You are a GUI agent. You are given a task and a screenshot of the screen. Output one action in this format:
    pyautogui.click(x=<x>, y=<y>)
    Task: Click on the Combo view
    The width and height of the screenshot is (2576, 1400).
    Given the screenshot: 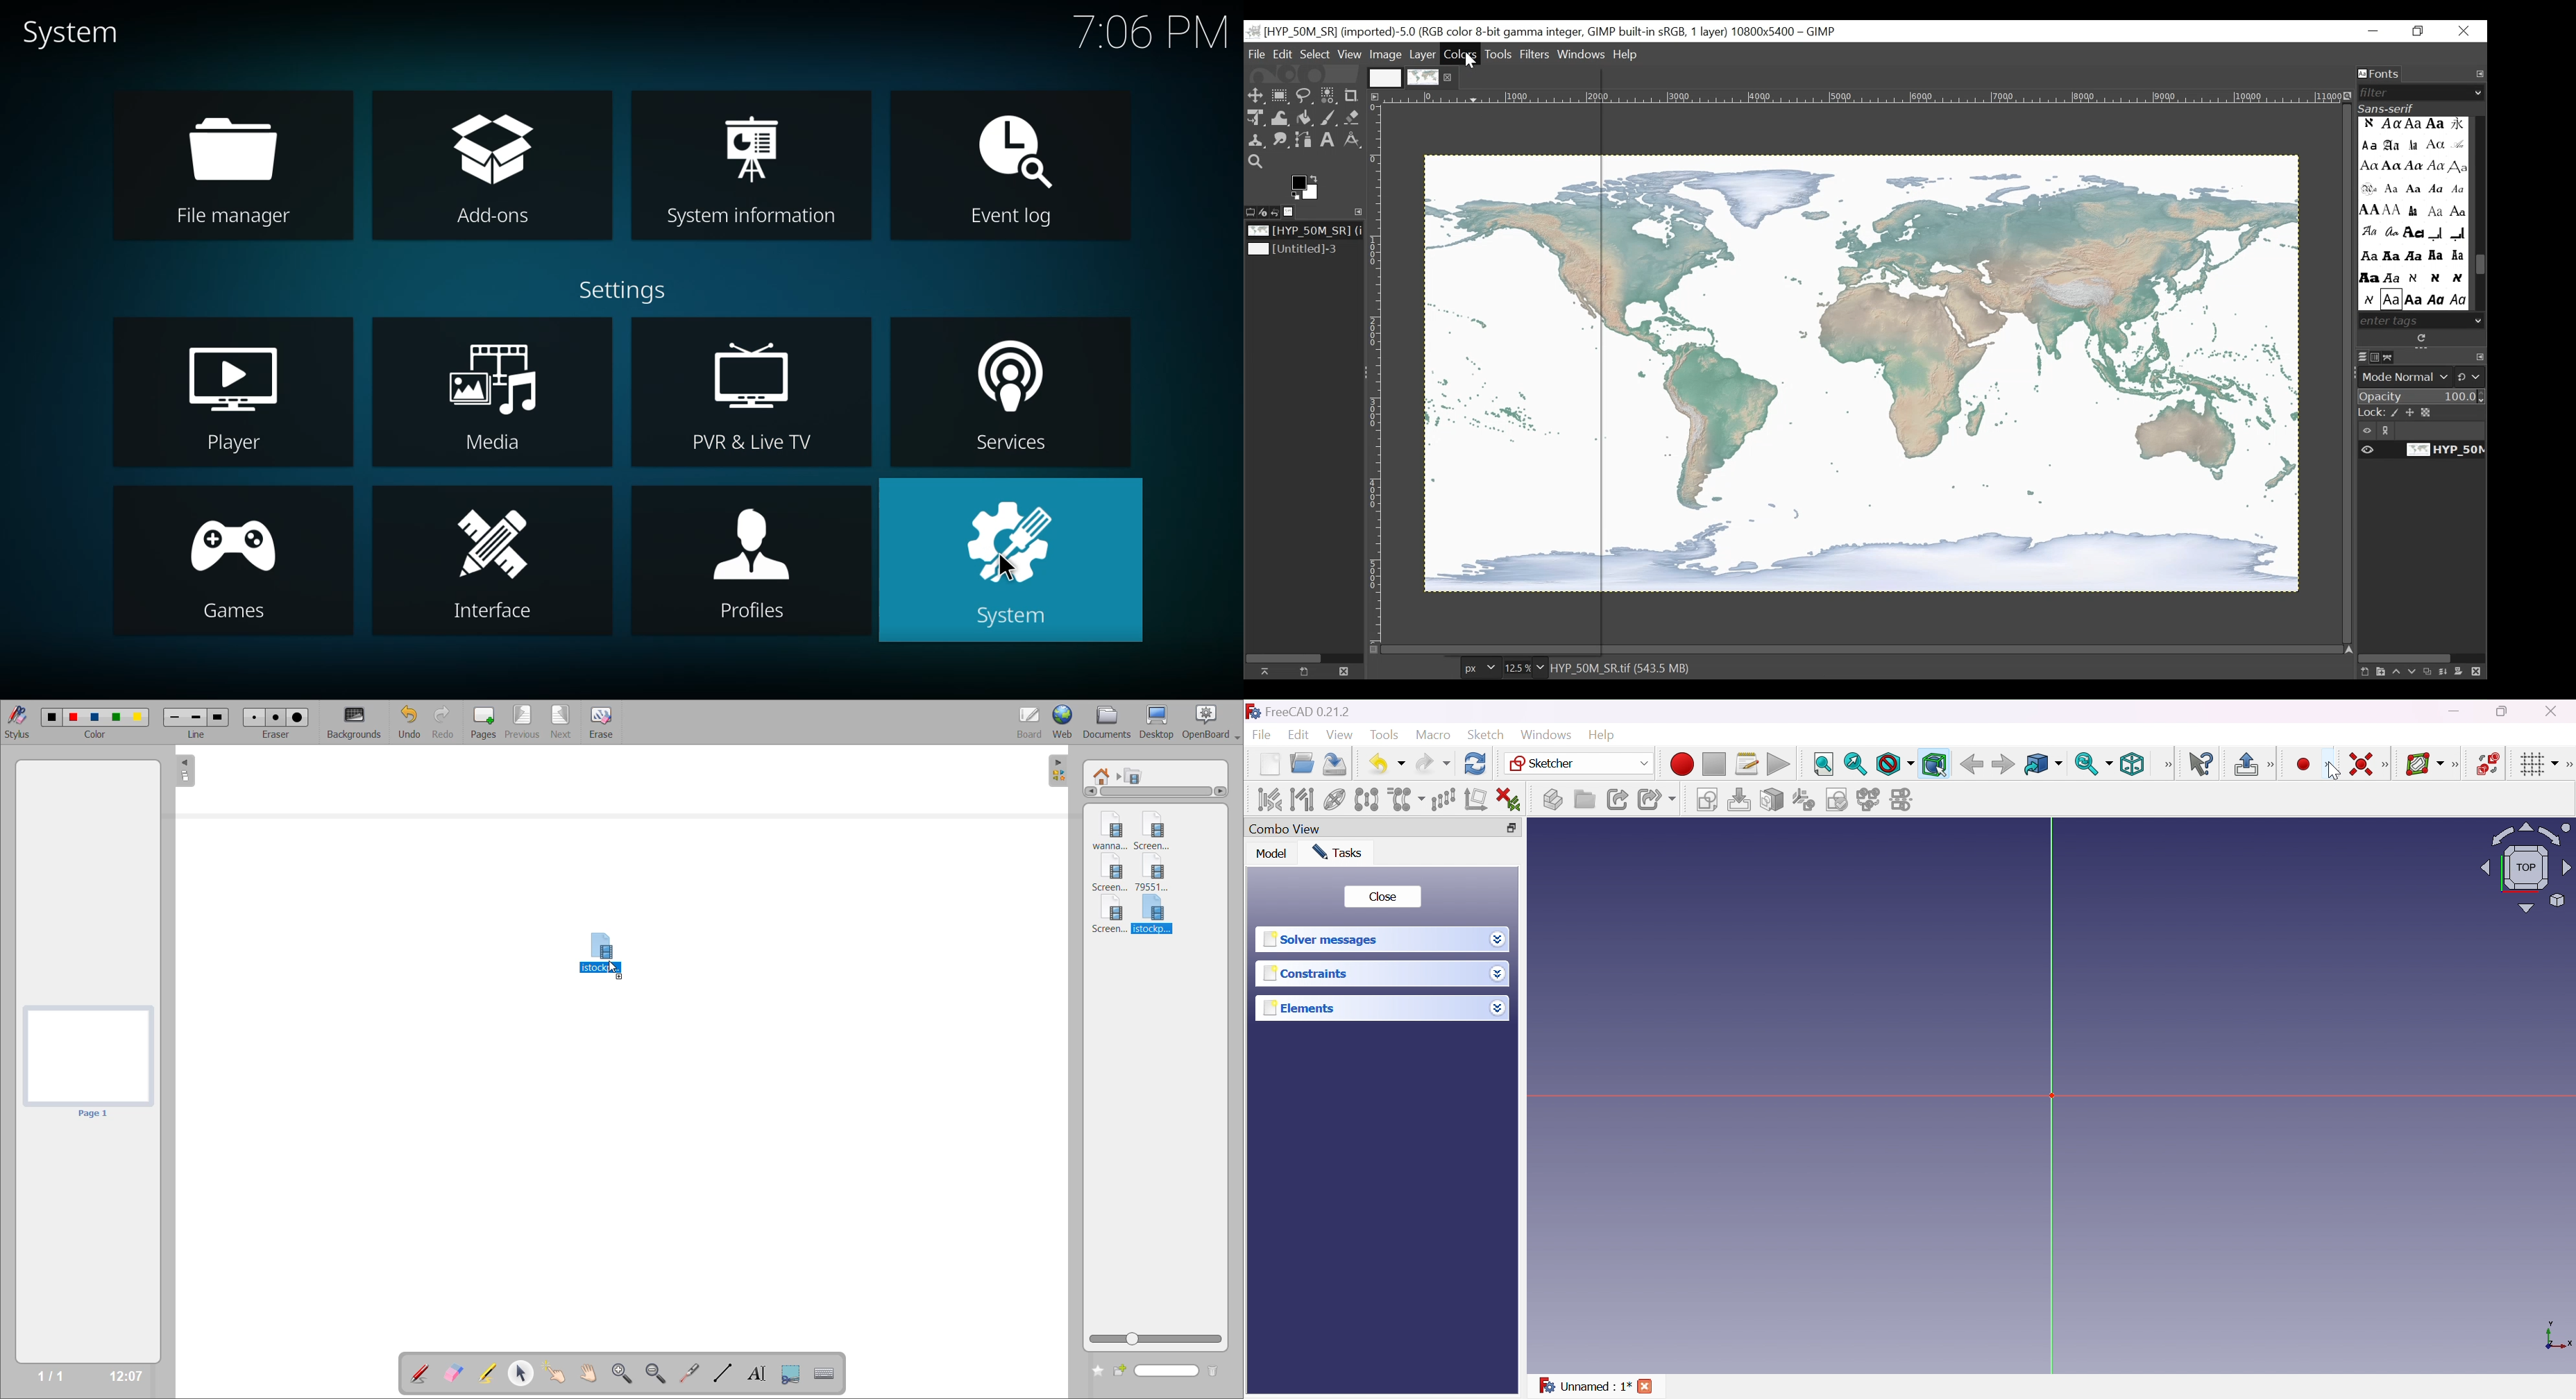 What is the action you would take?
    pyautogui.click(x=1285, y=829)
    